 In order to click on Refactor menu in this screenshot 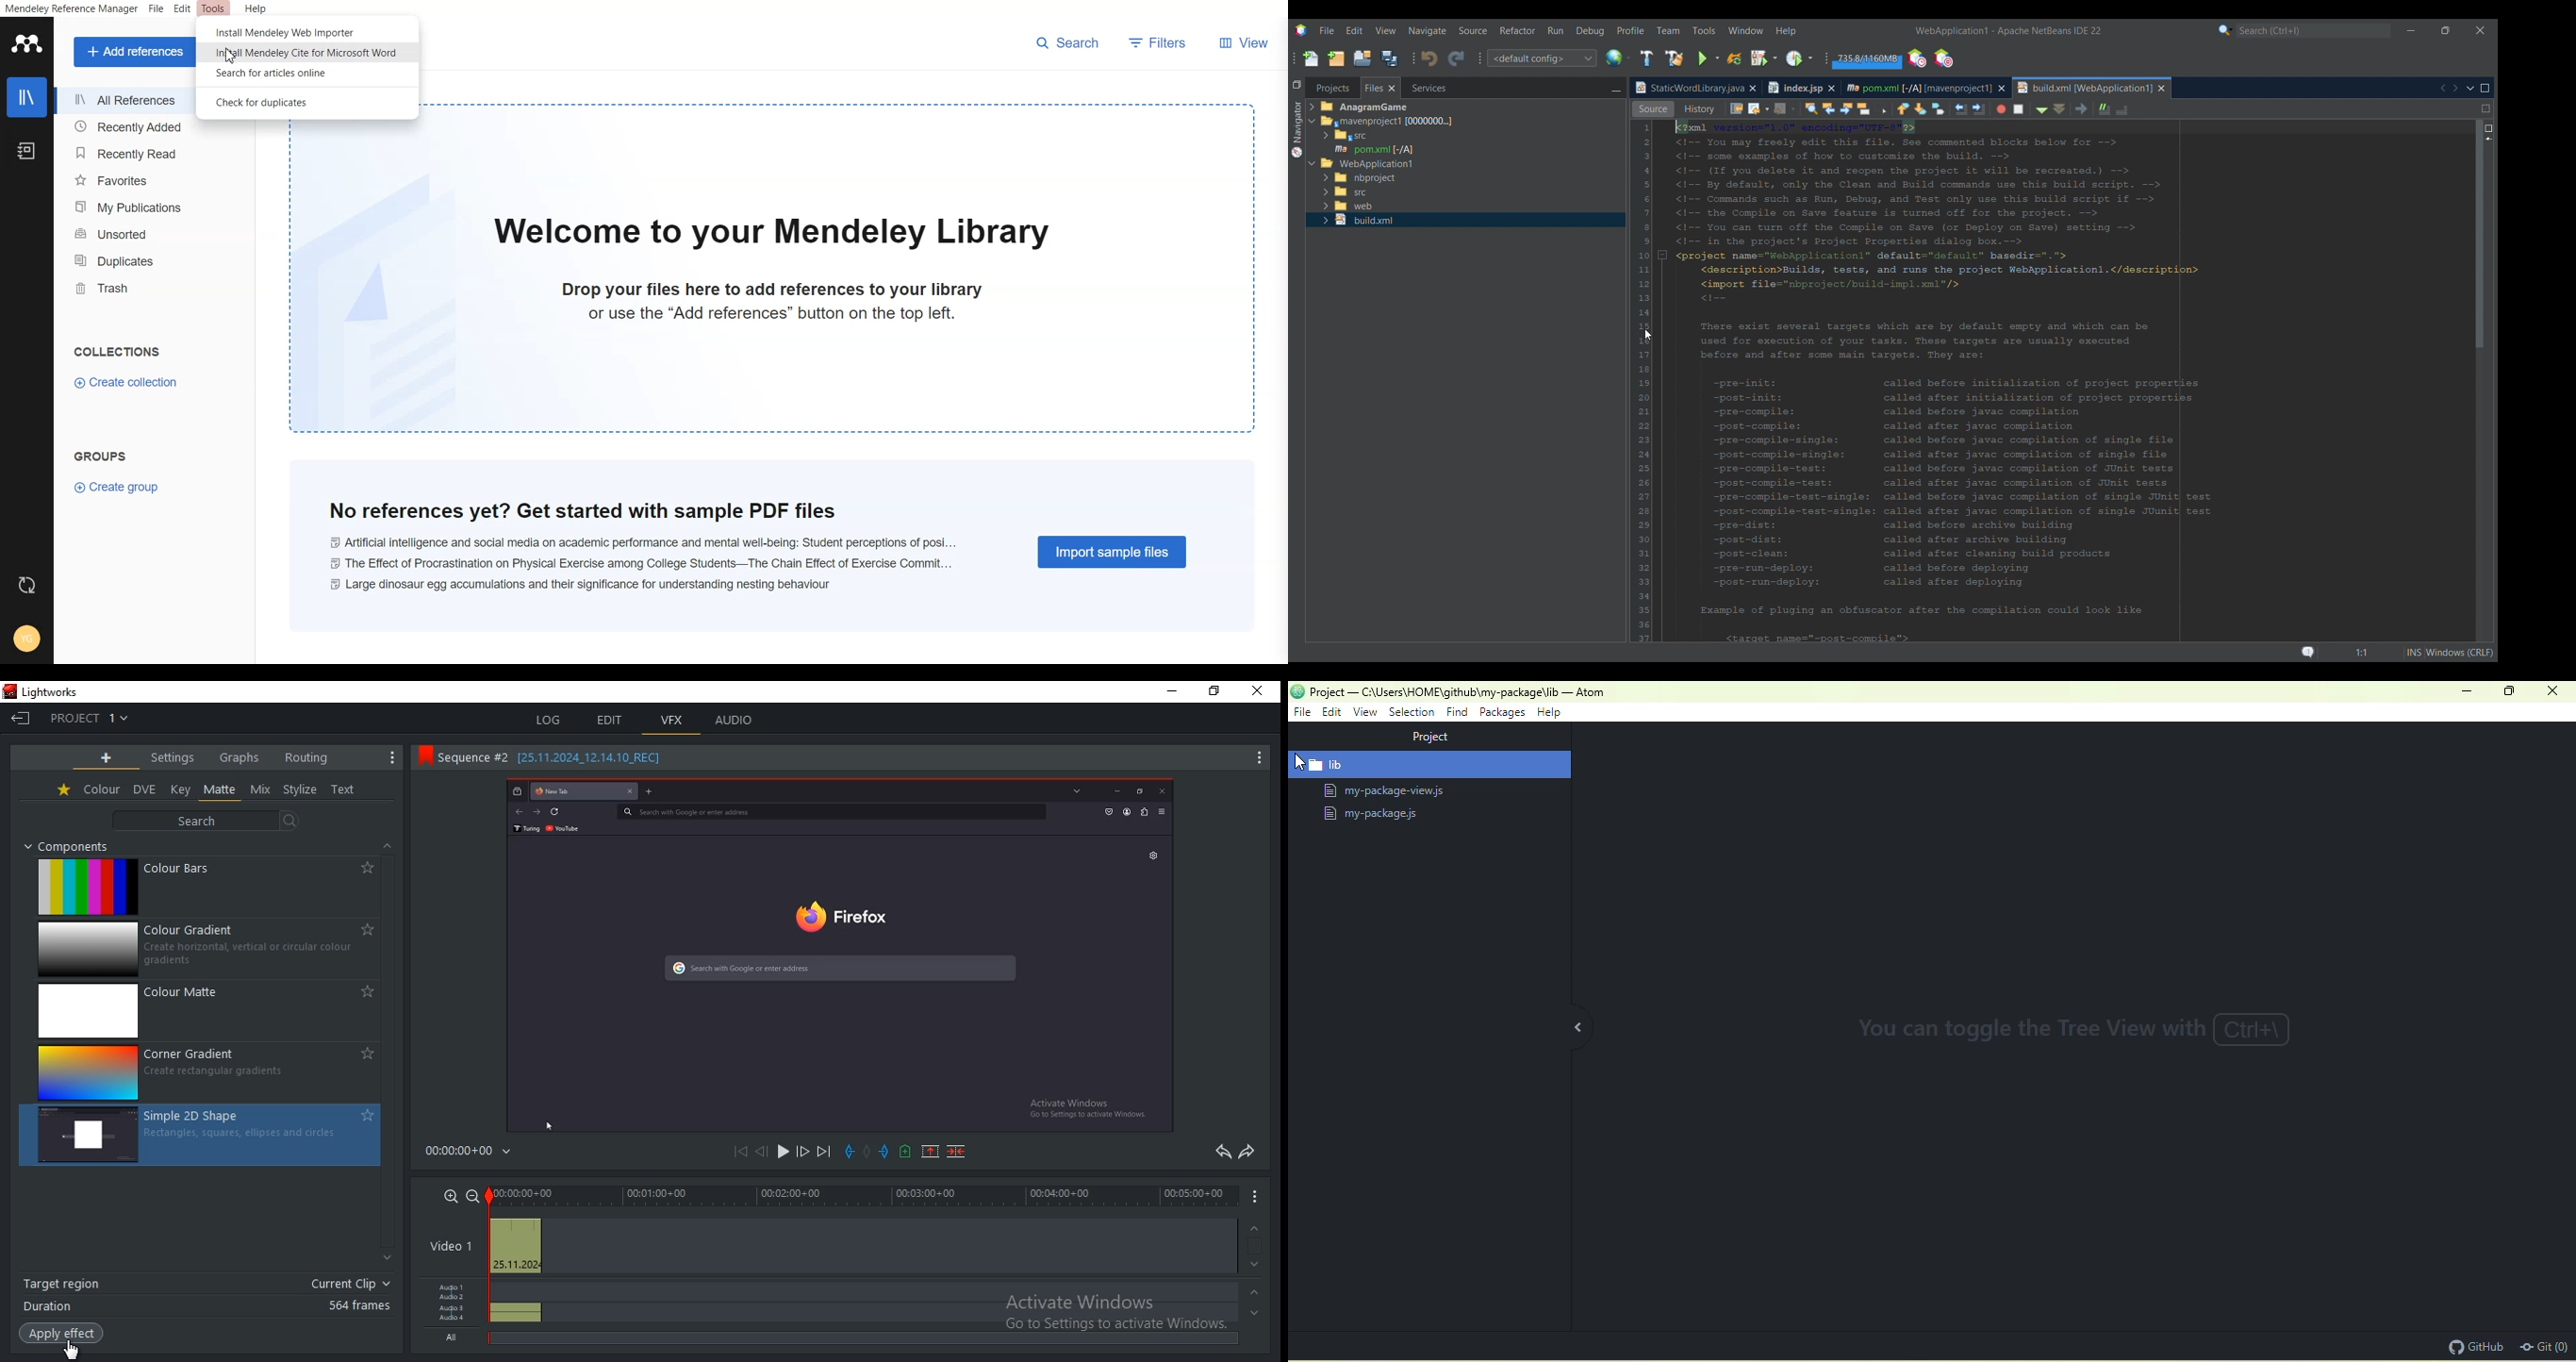, I will do `click(1517, 30)`.